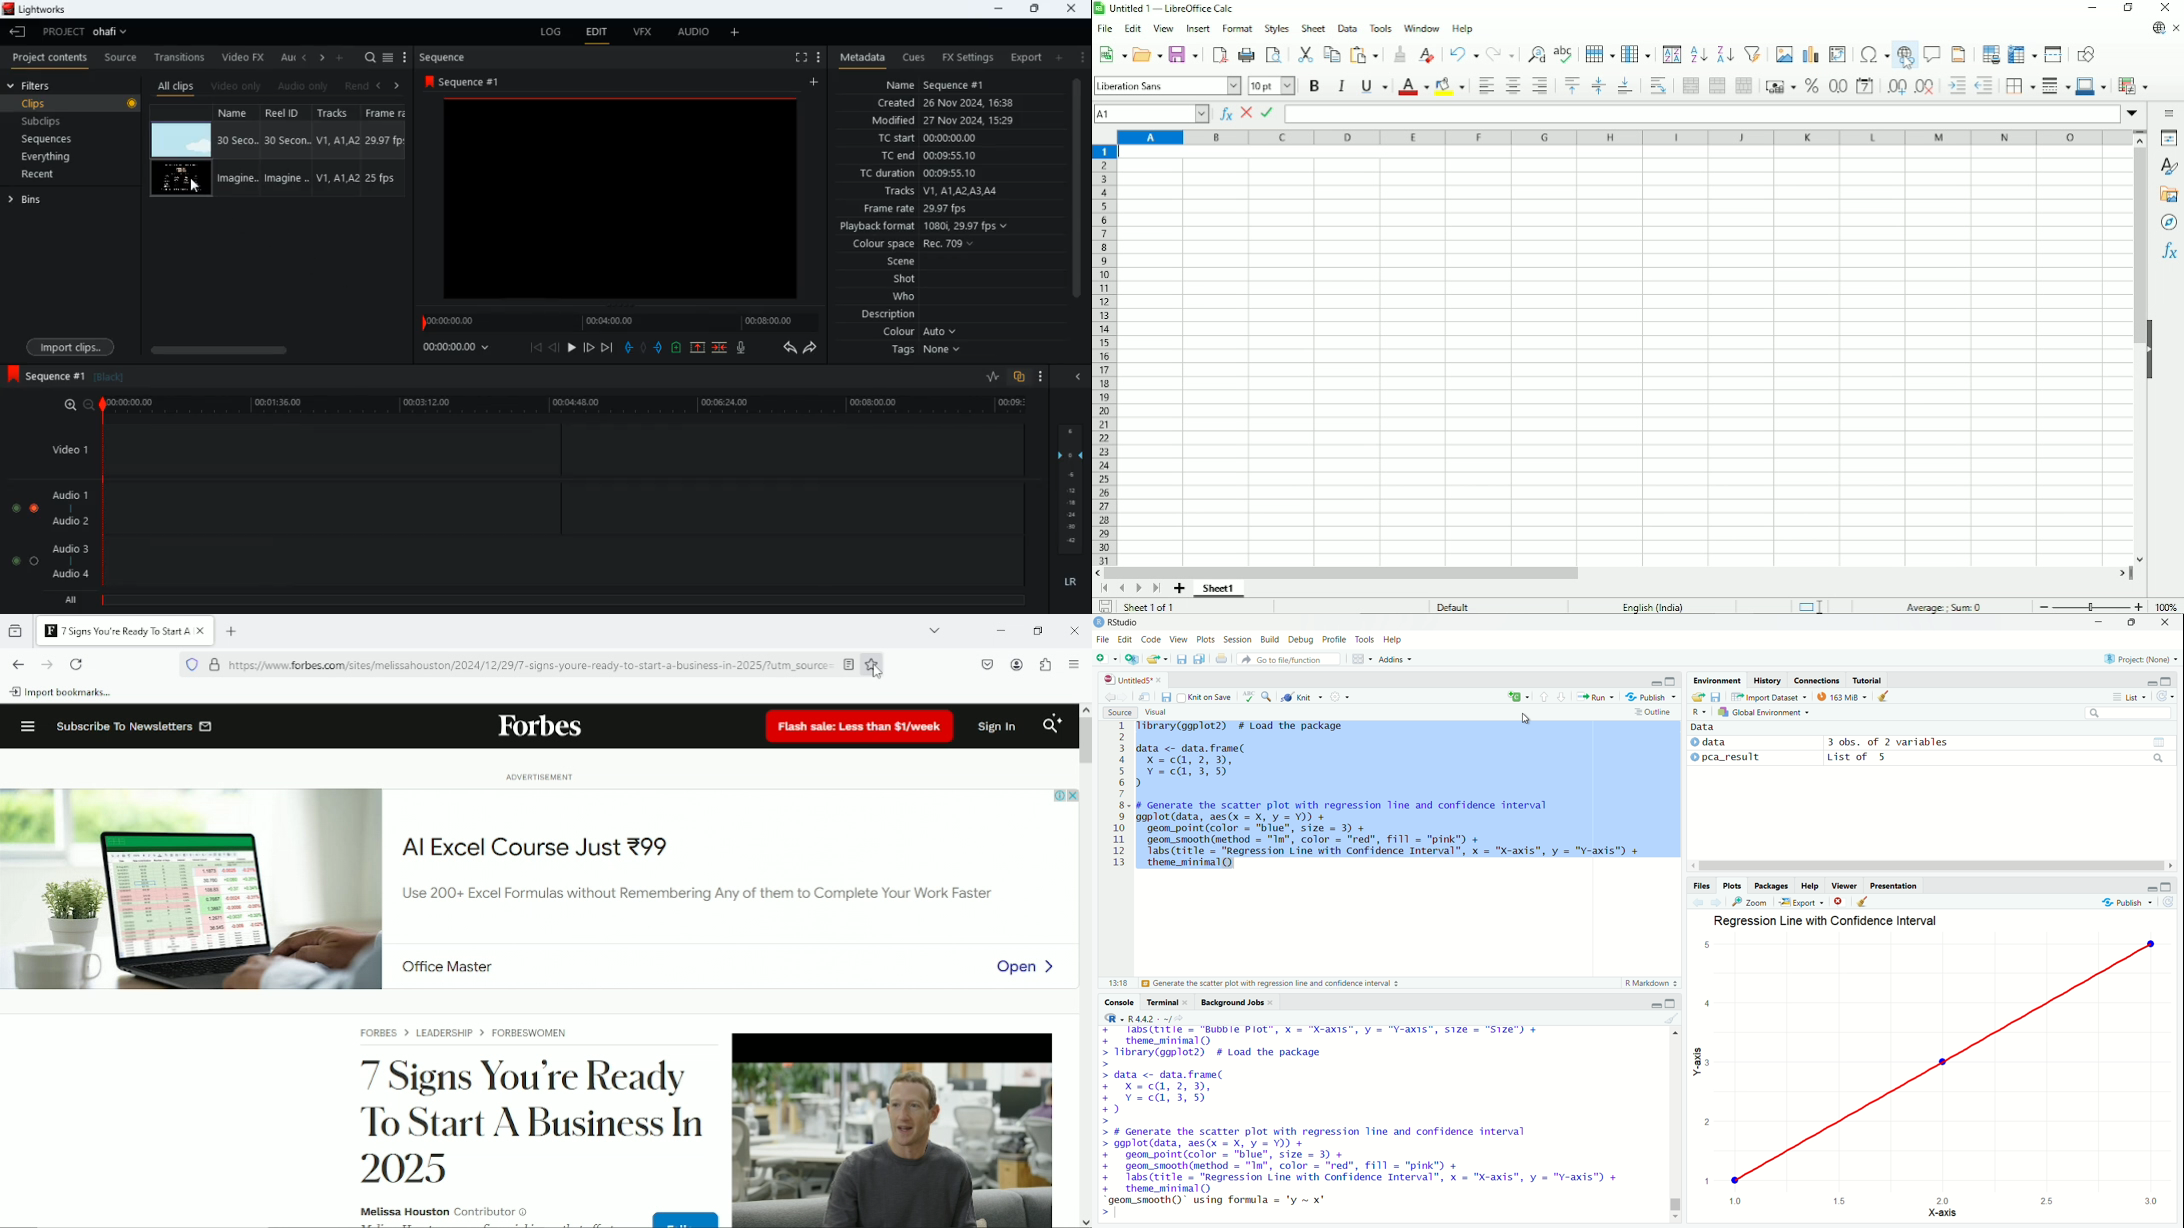 This screenshot has width=2184, height=1232. I want to click on Find/Replace, so click(1267, 696).